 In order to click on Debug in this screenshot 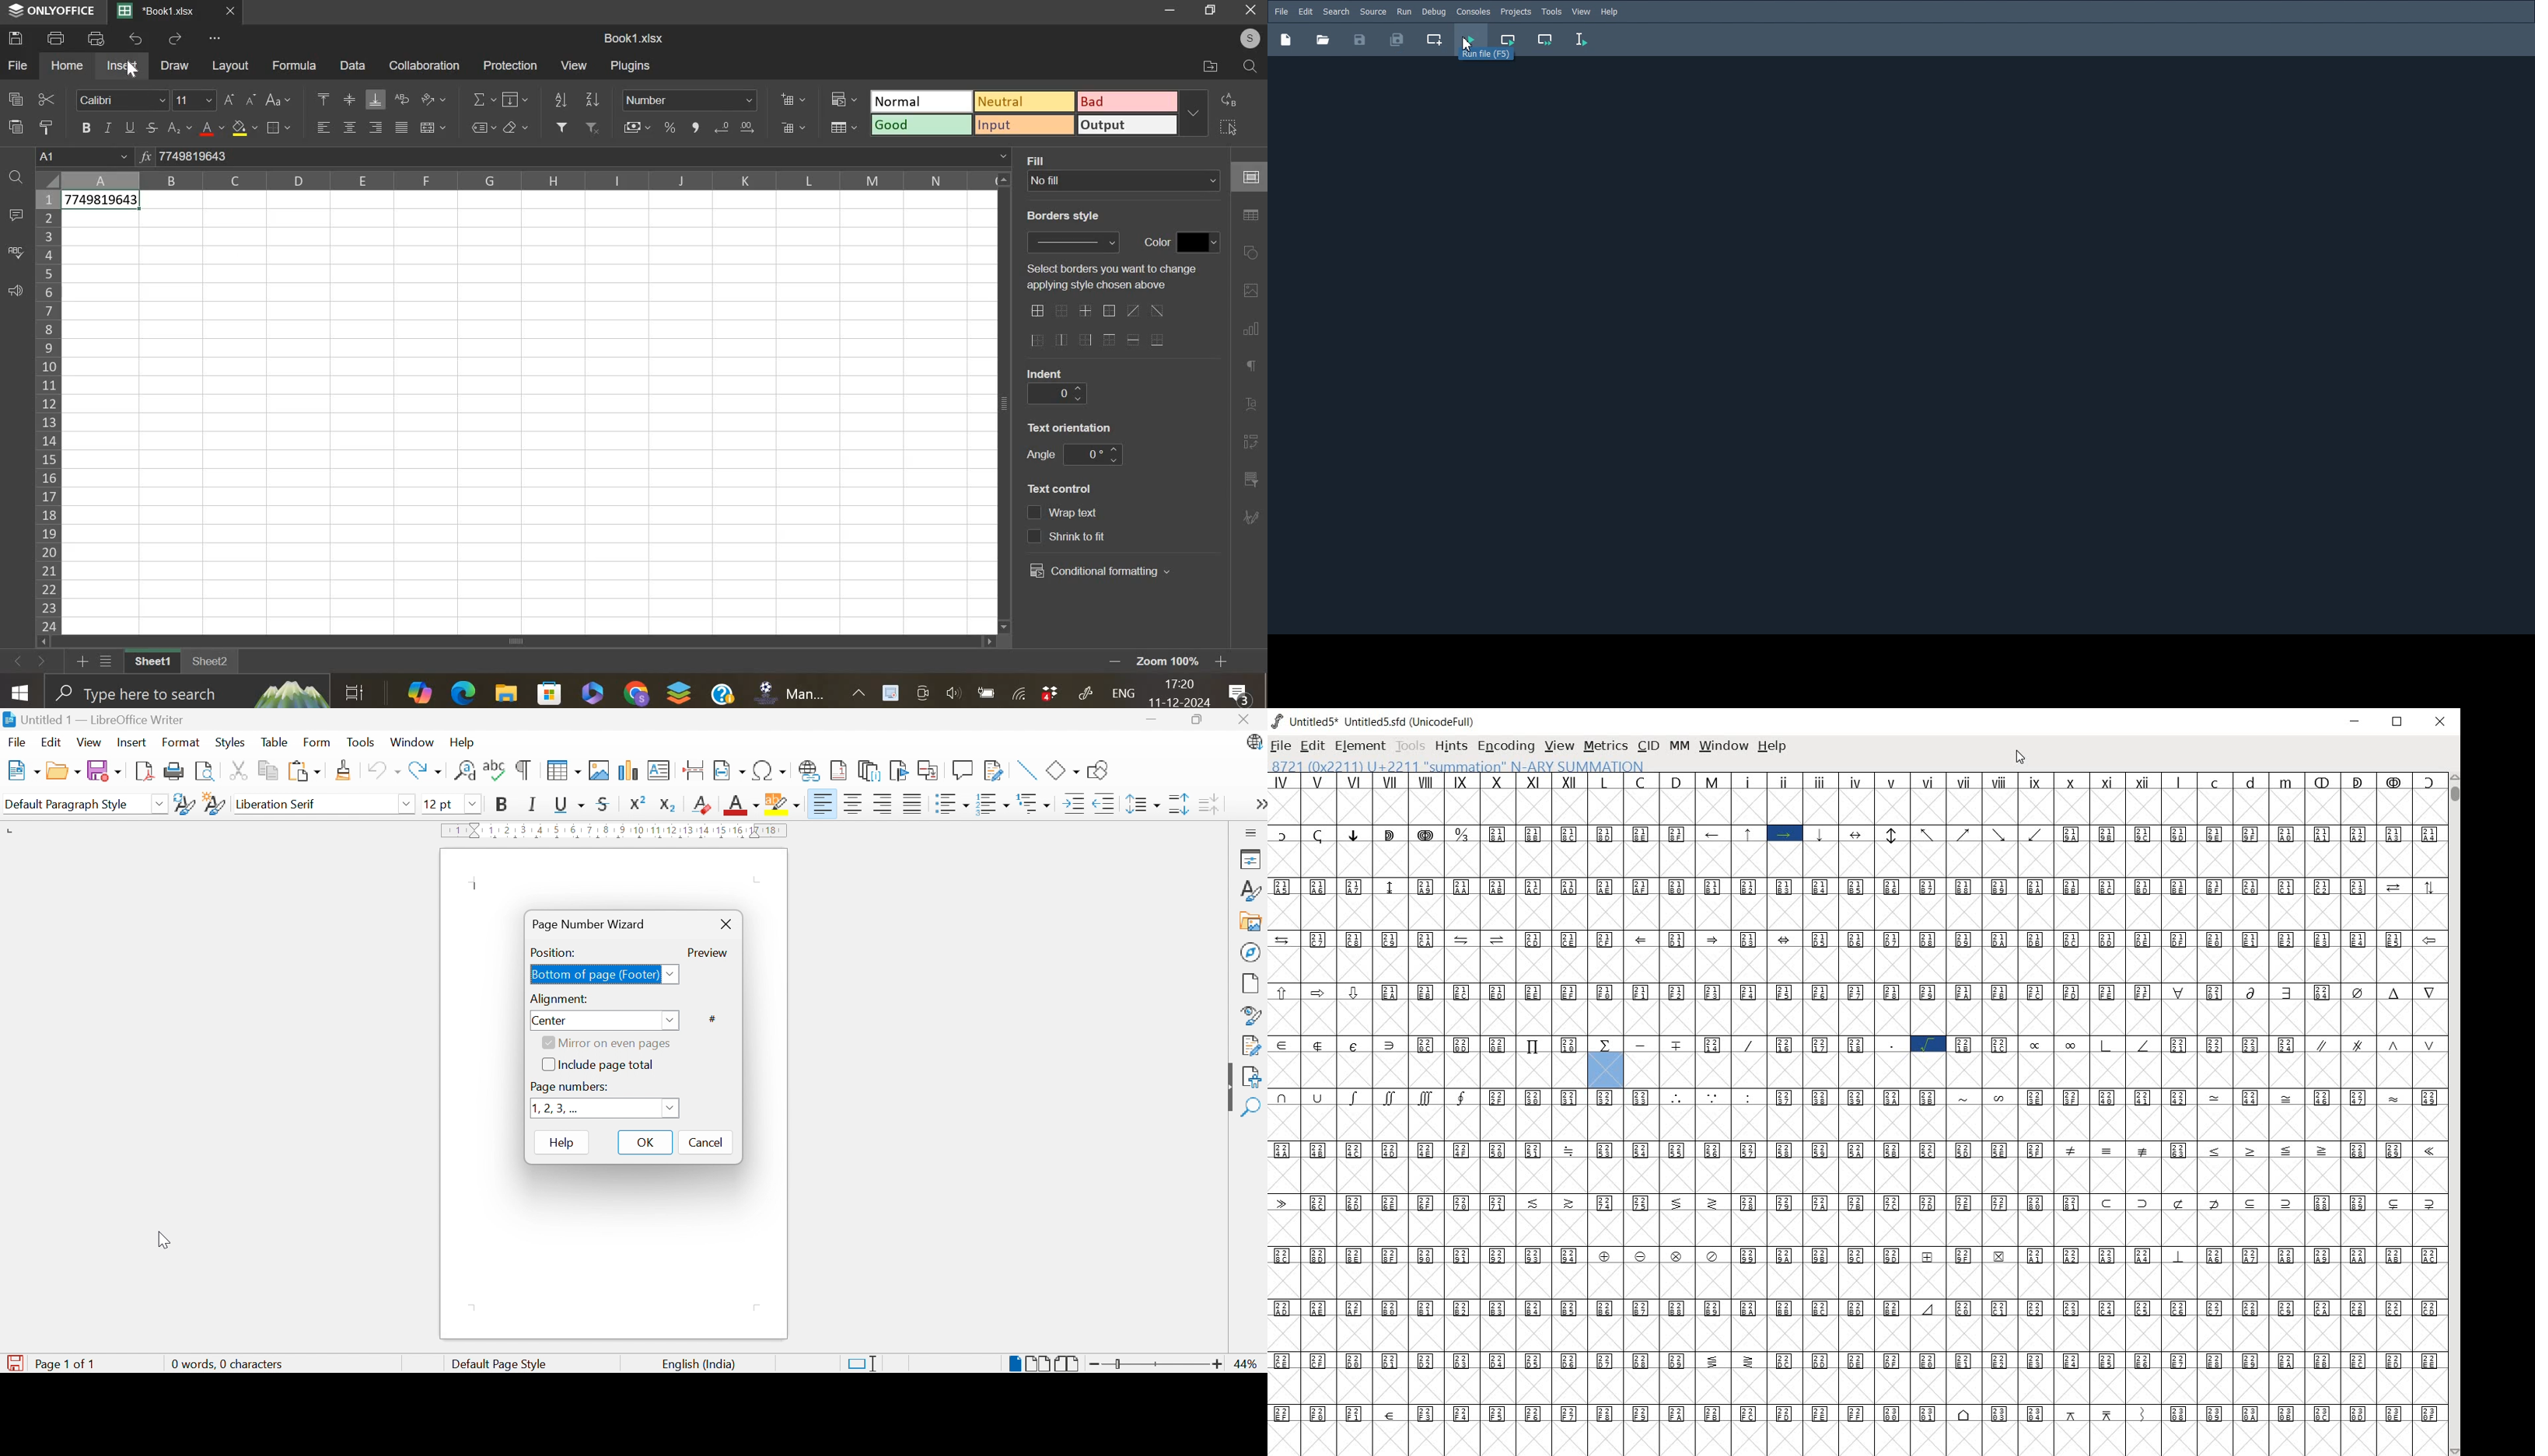, I will do `click(1433, 11)`.